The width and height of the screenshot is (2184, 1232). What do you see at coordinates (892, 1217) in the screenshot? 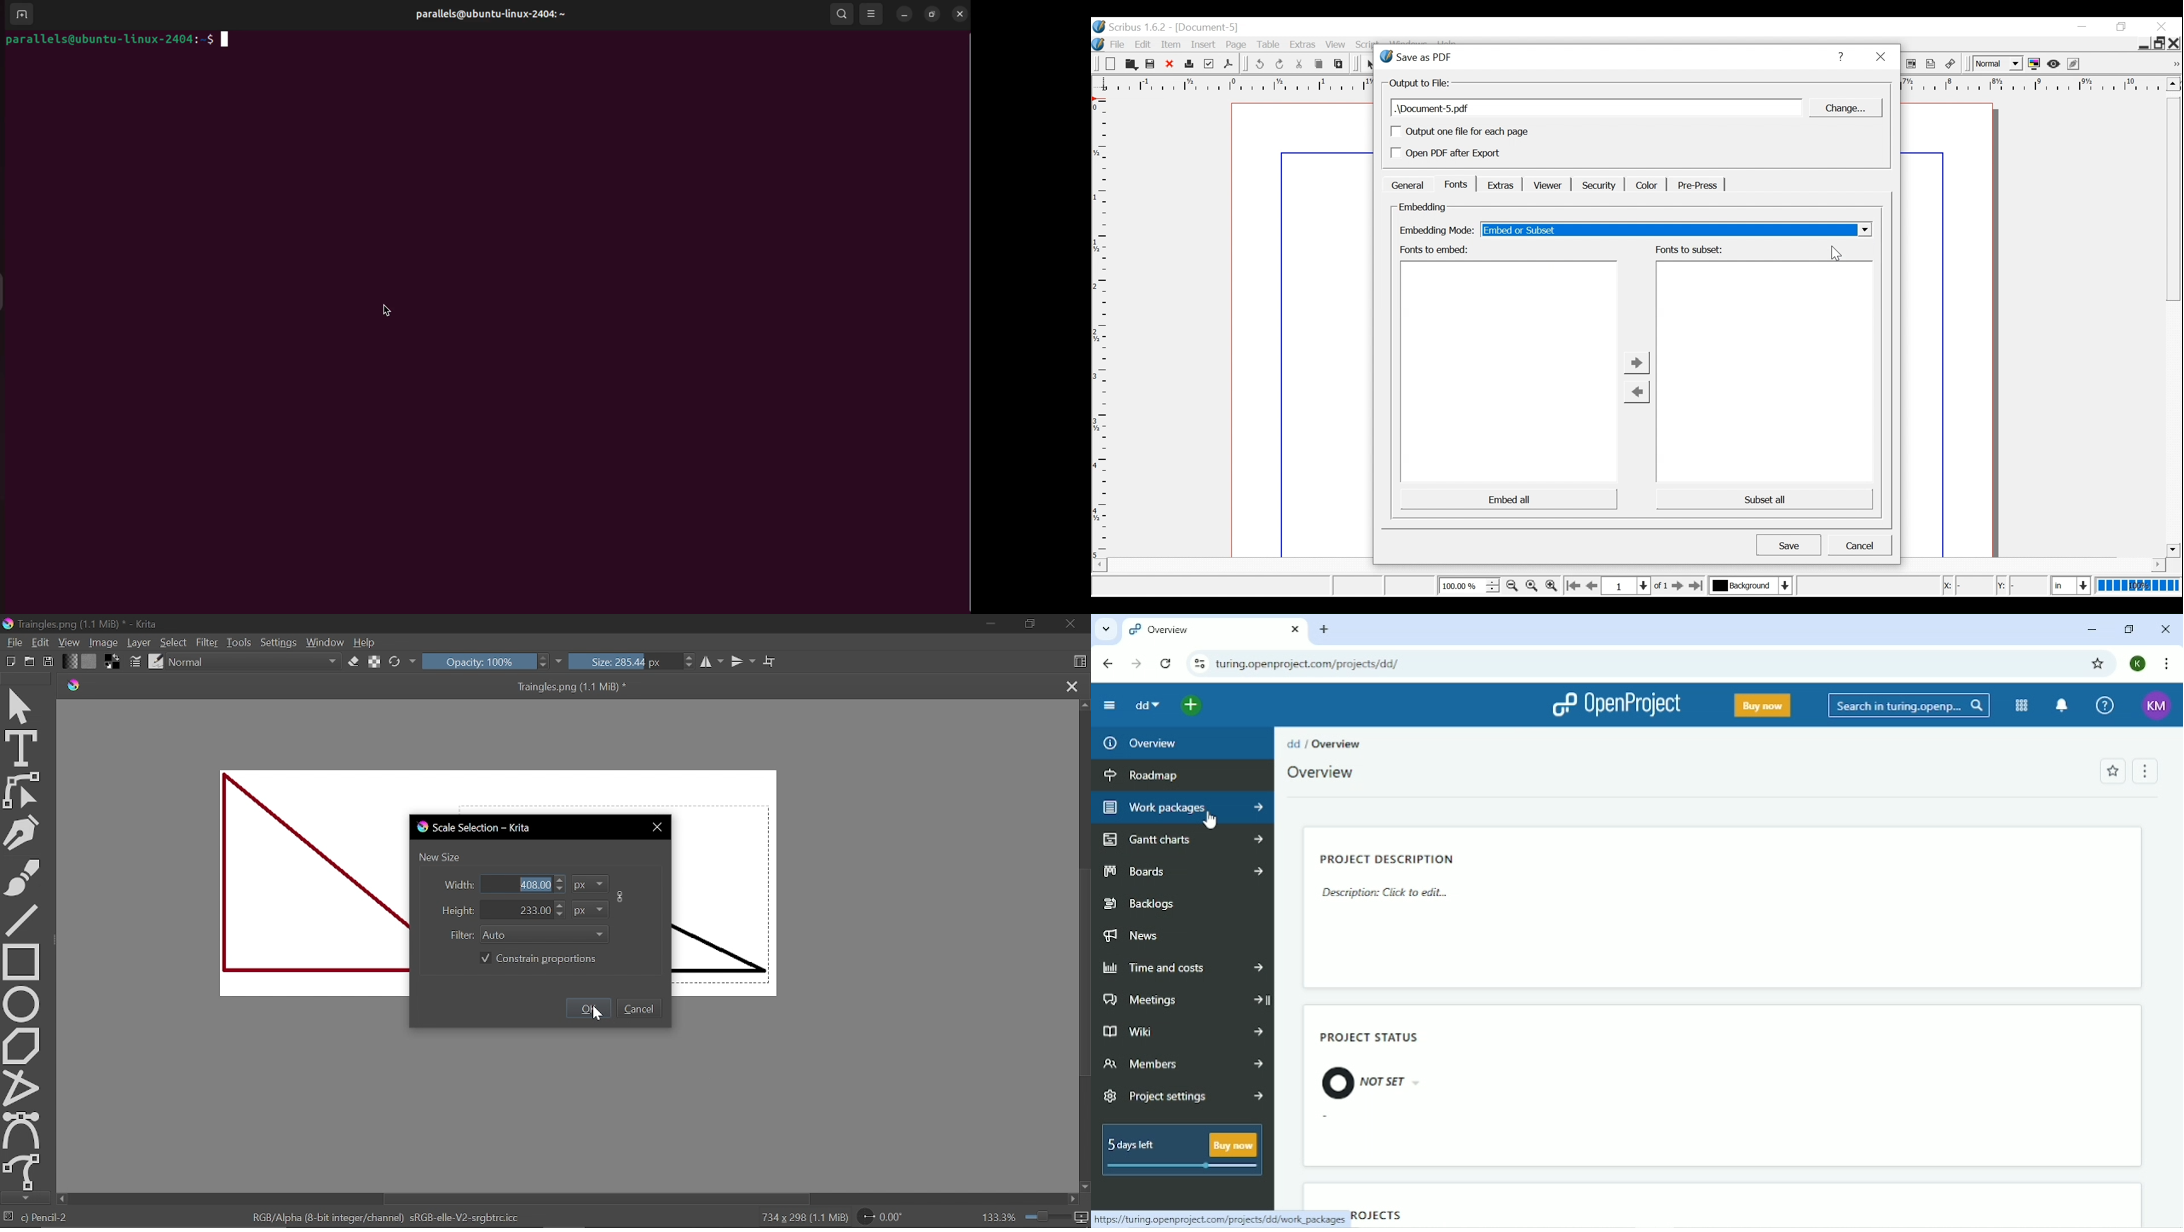
I see `Rotate` at bounding box center [892, 1217].